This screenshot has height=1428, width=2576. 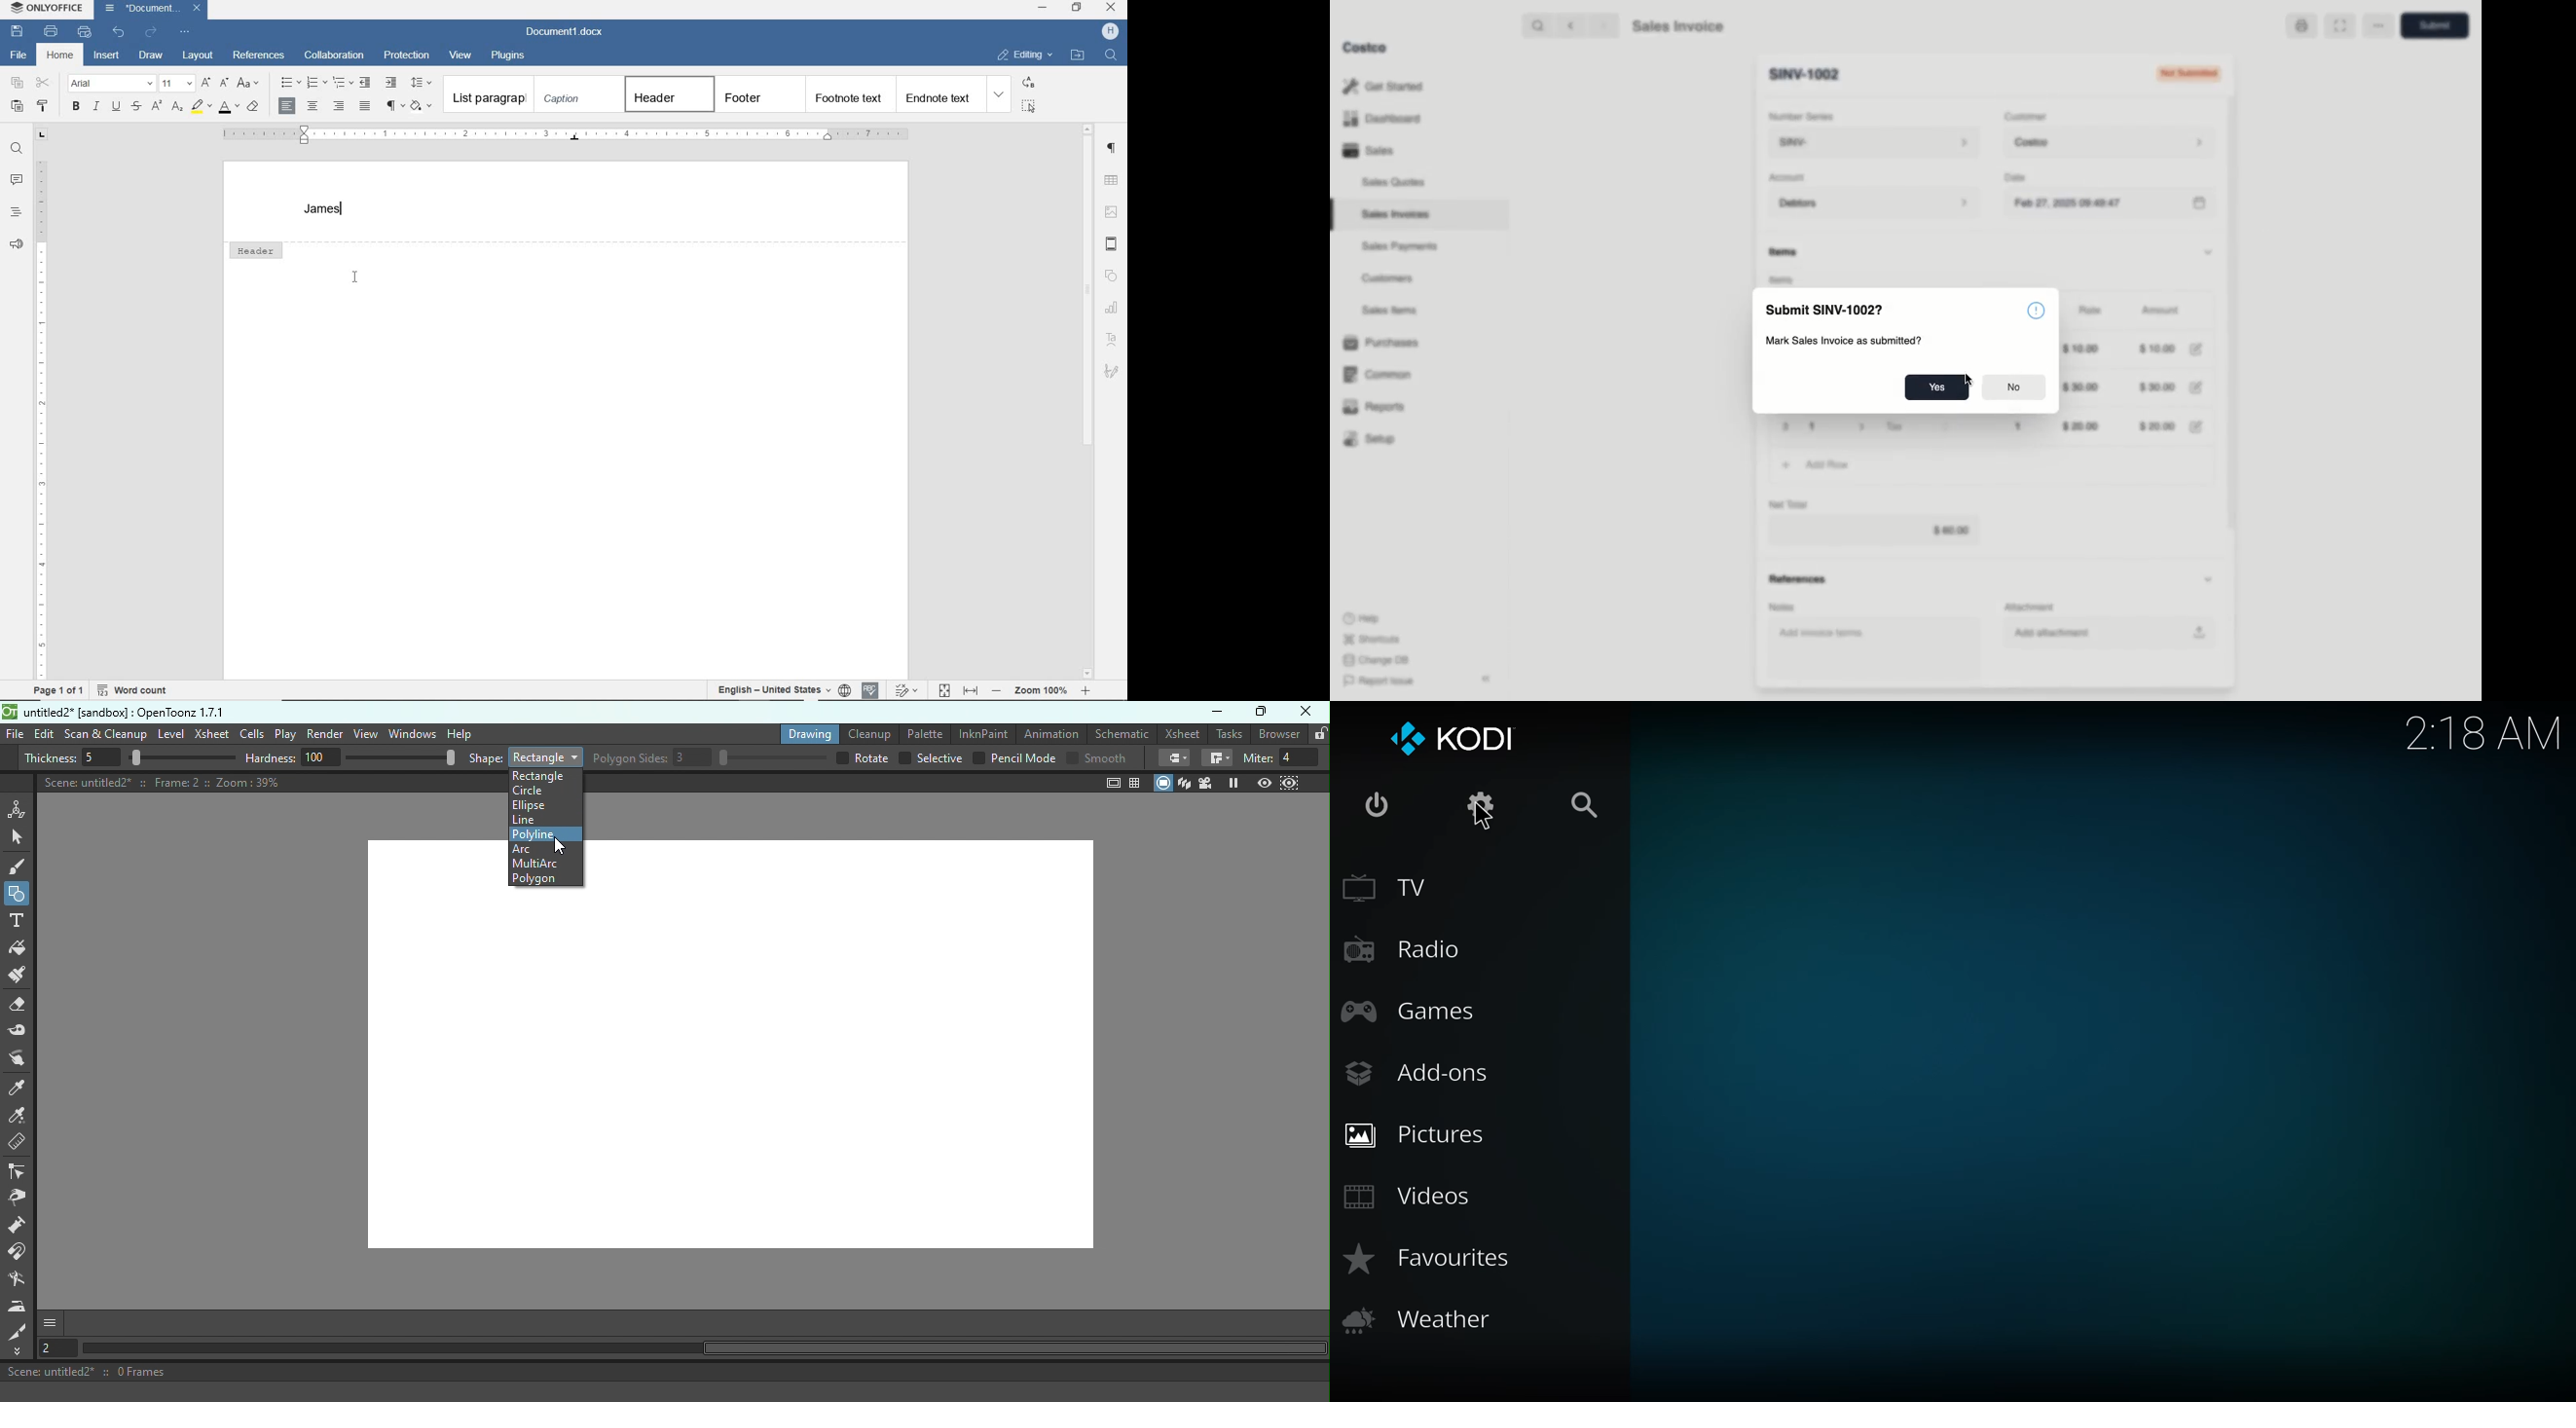 I want to click on Create new Sales Invoice entry?, so click(x=1845, y=341).